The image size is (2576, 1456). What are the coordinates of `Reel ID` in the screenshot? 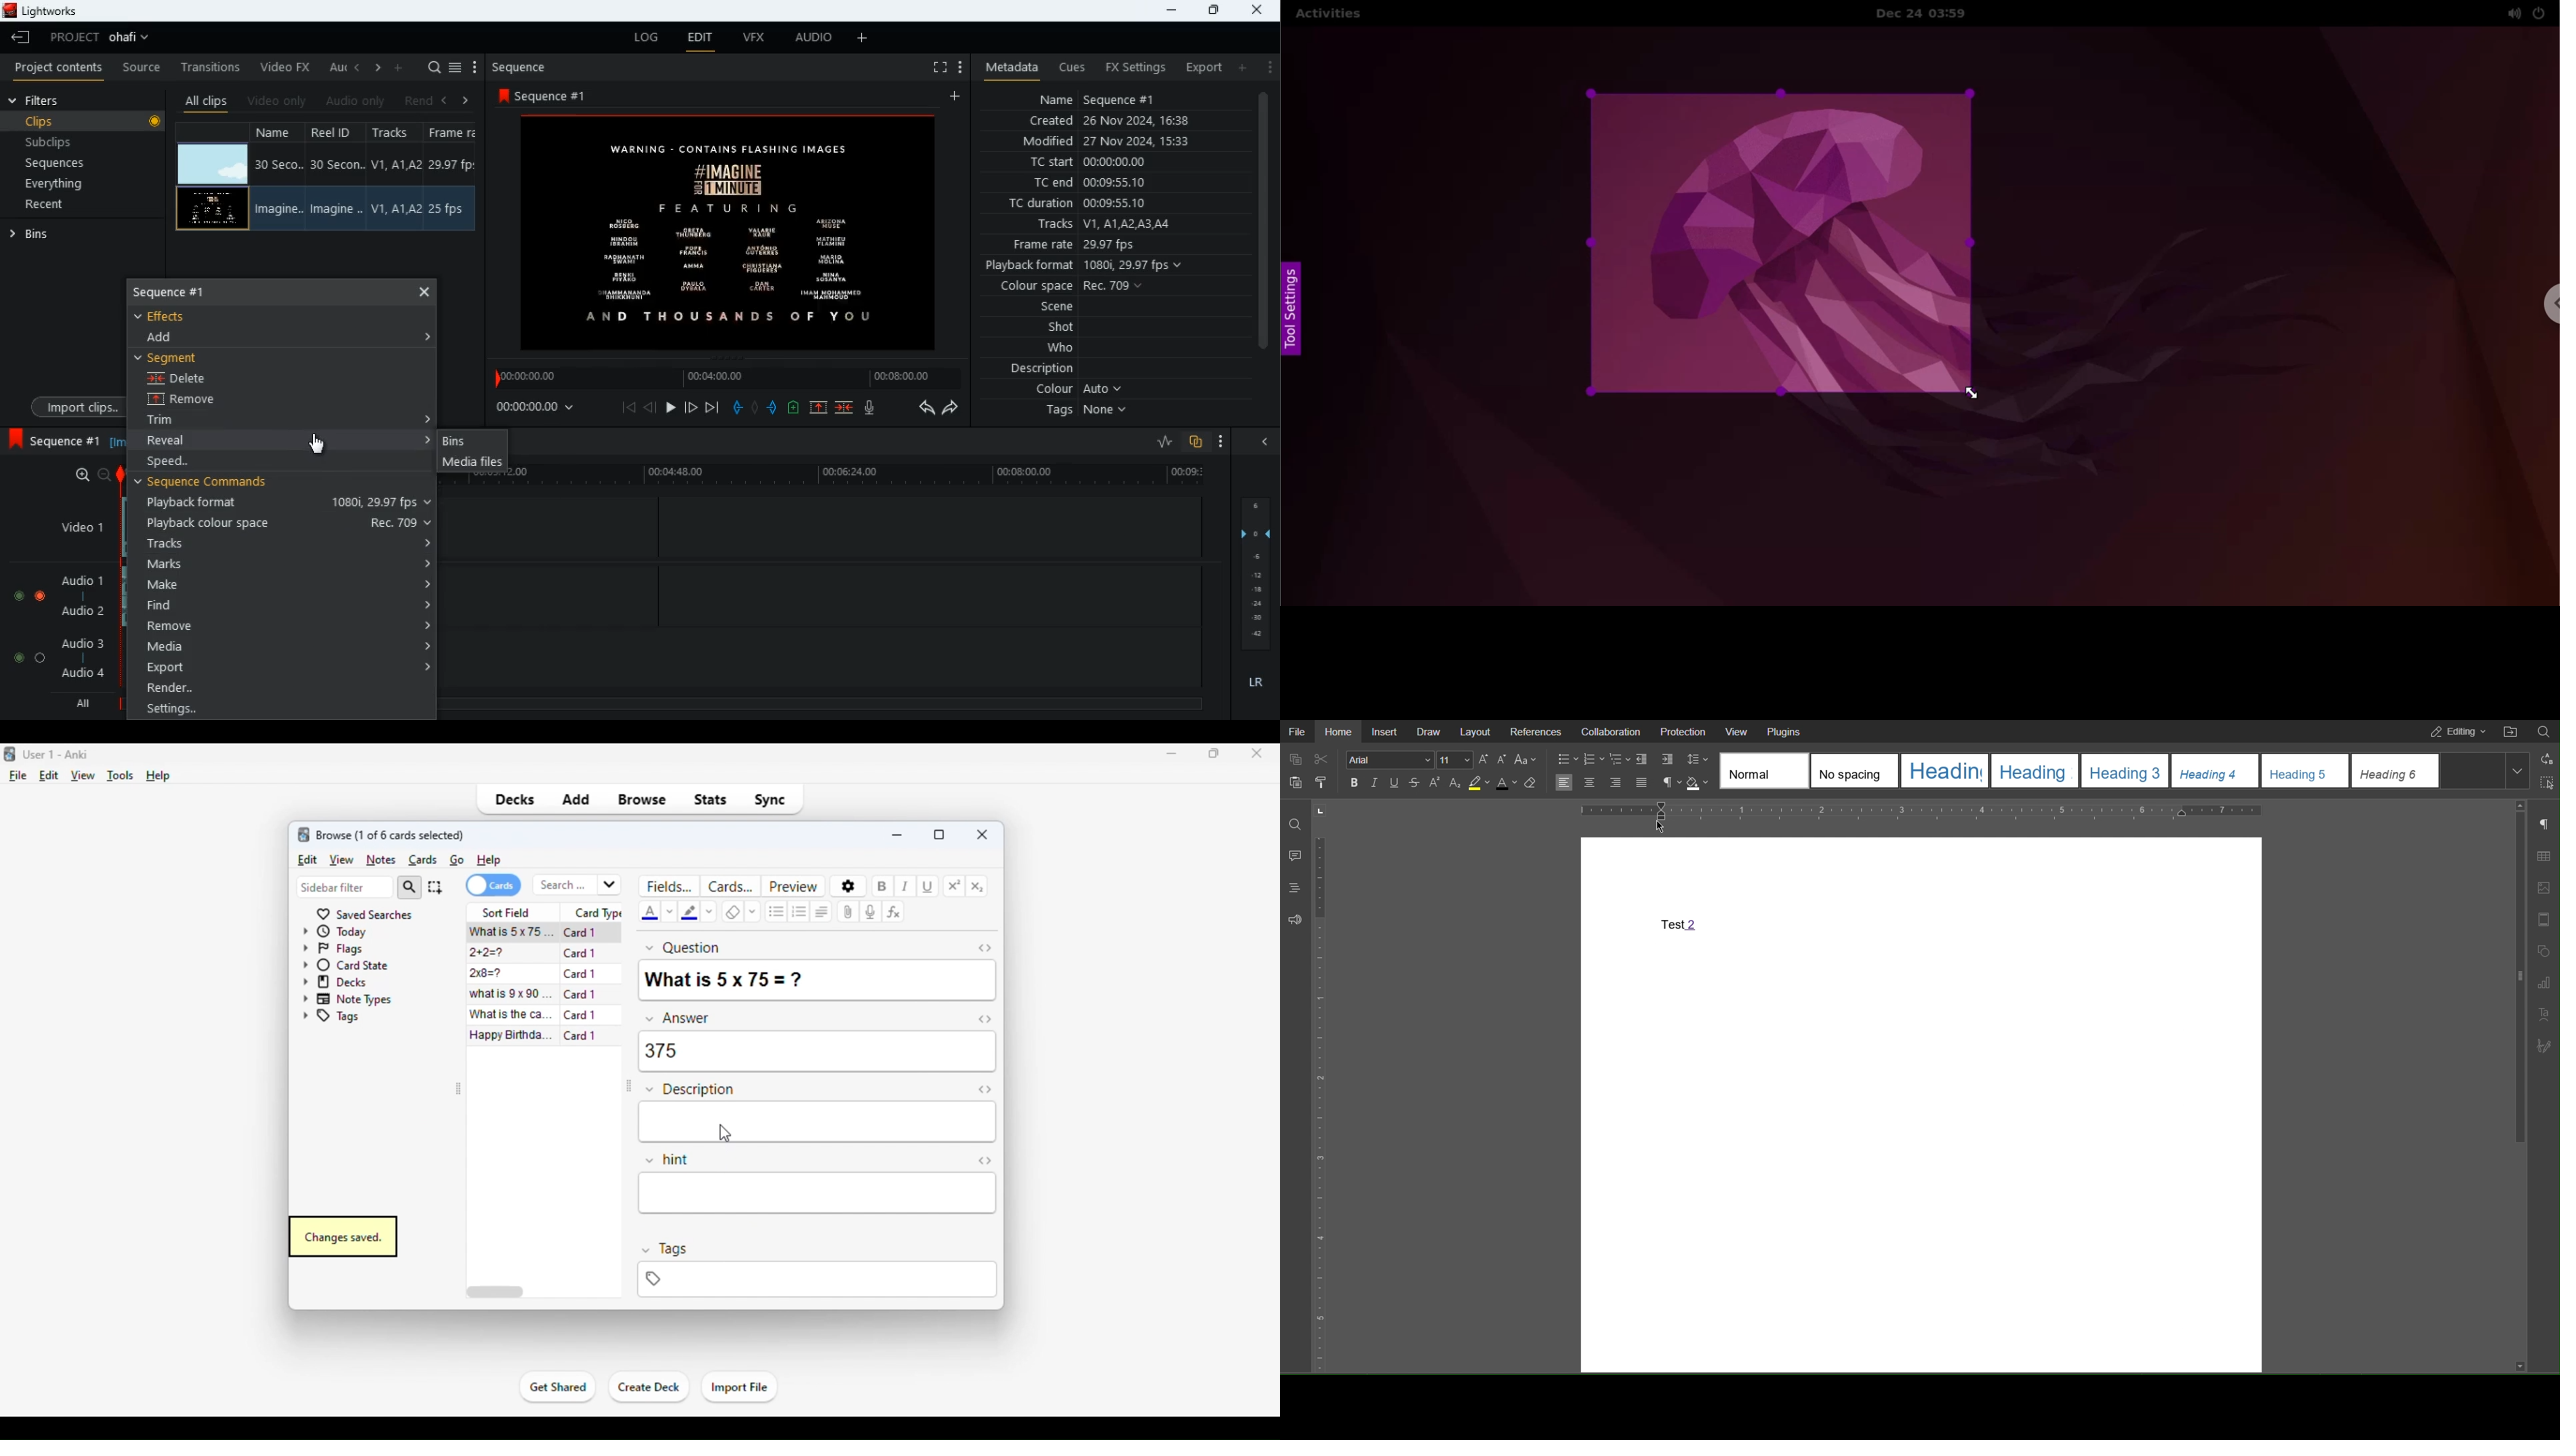 It's located at (338, 165).